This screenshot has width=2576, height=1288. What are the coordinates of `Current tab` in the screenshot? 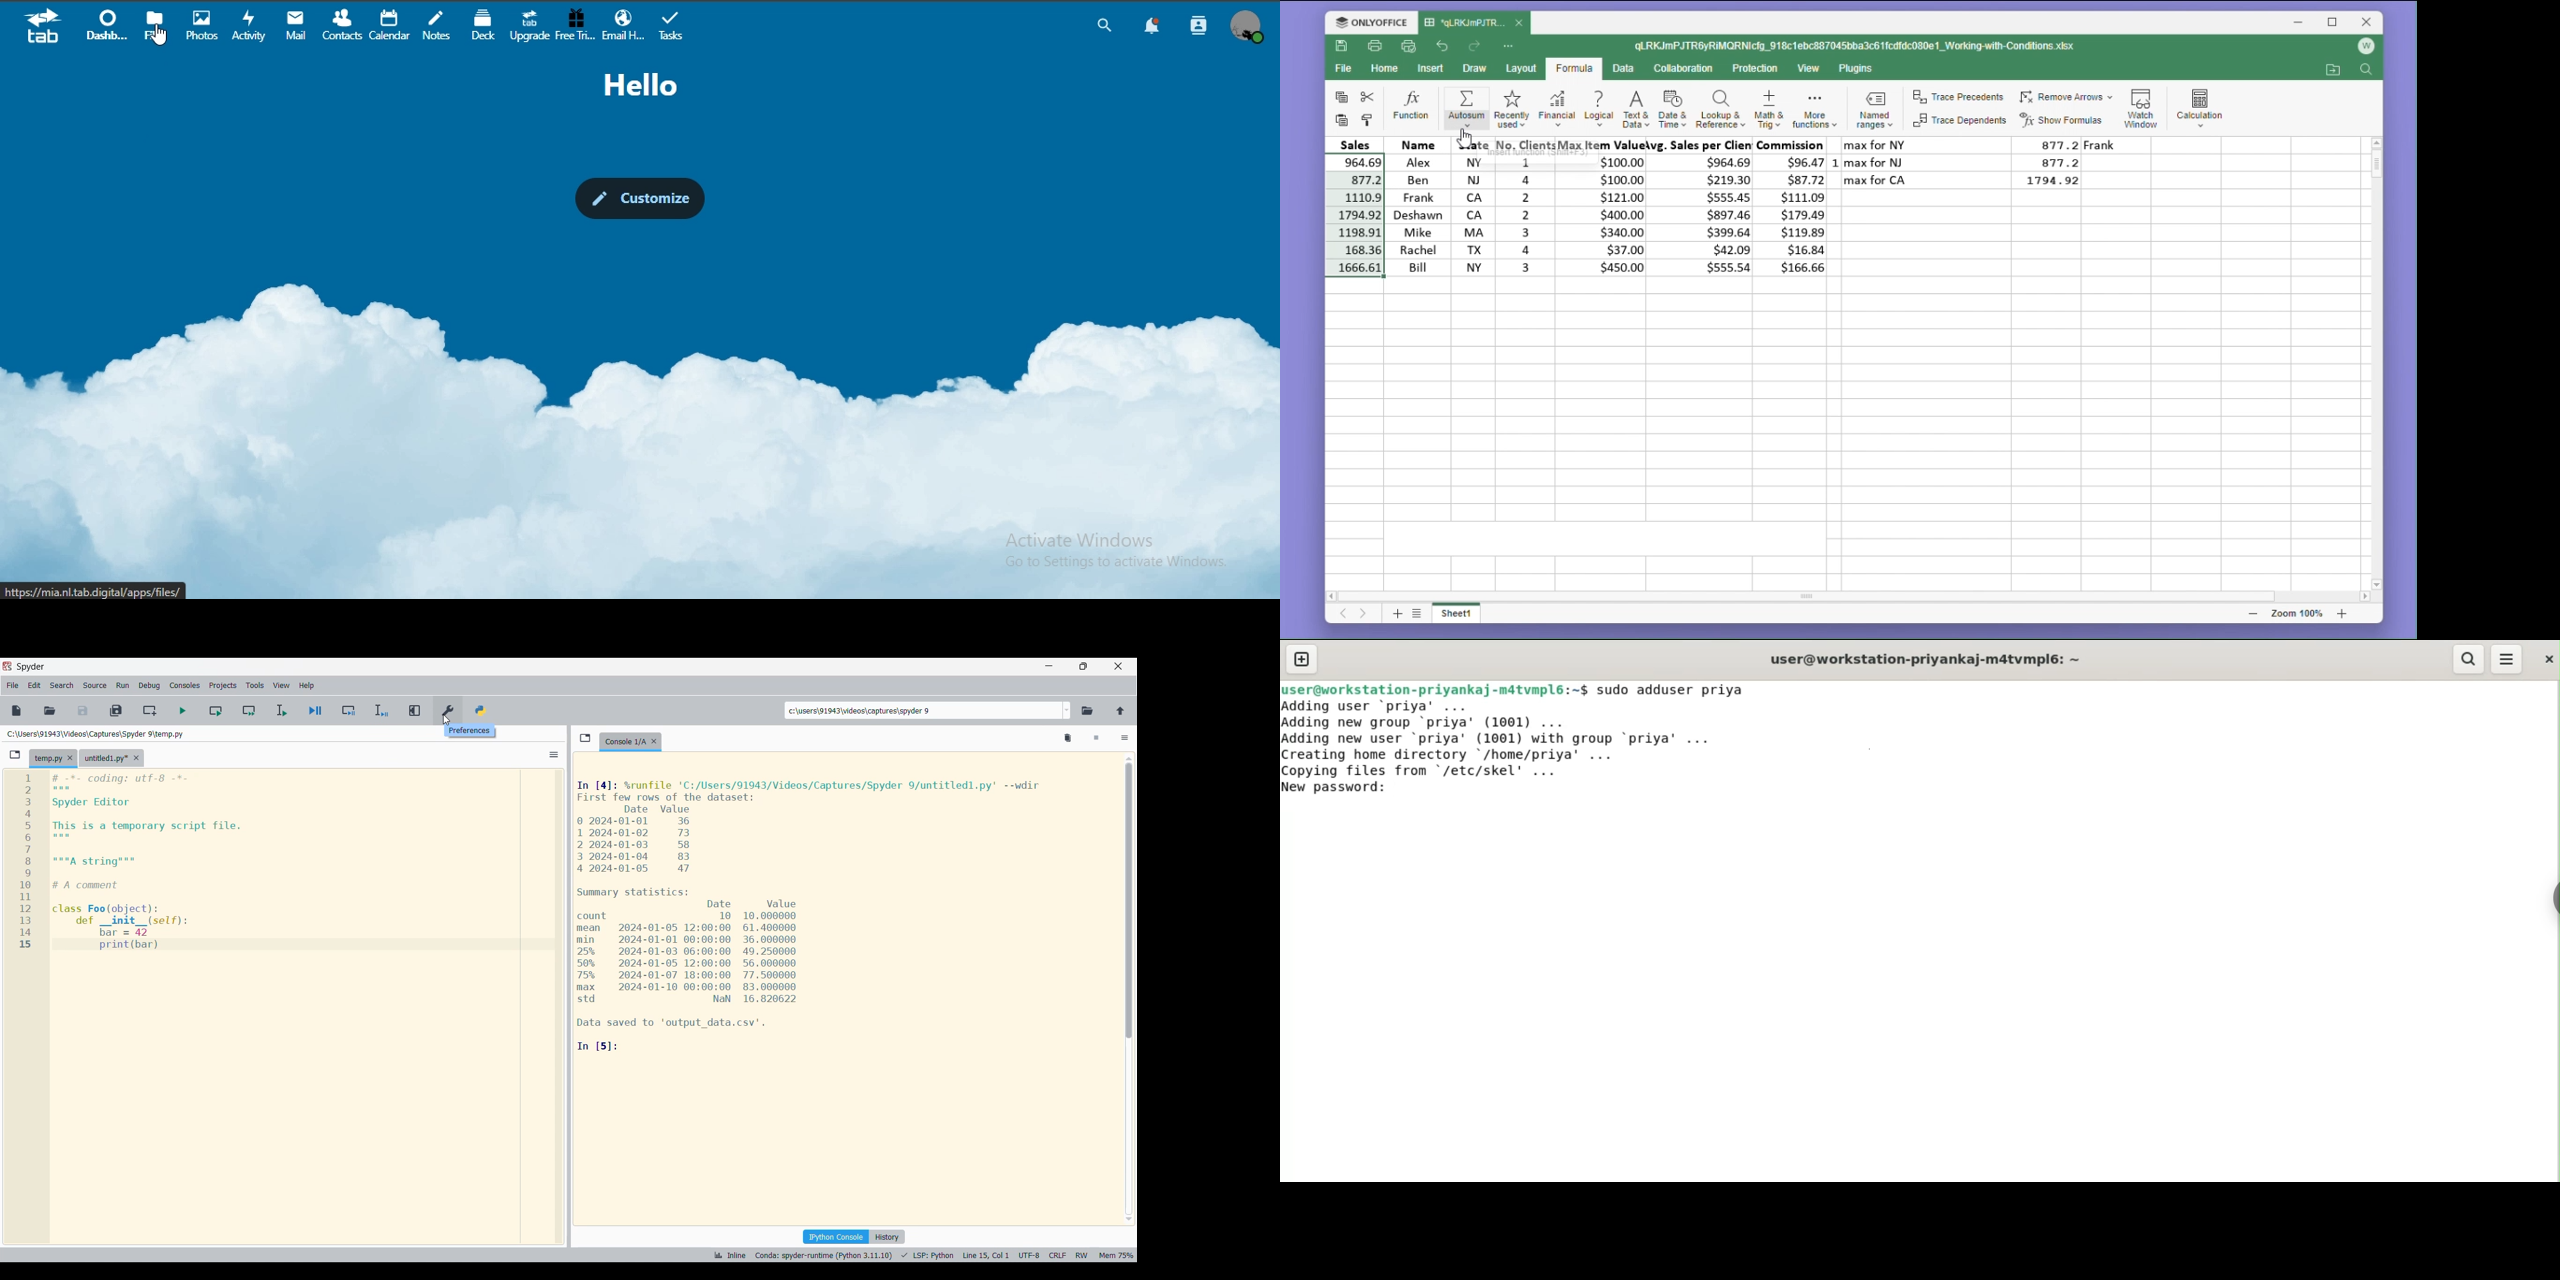 It's located at (625, 742).